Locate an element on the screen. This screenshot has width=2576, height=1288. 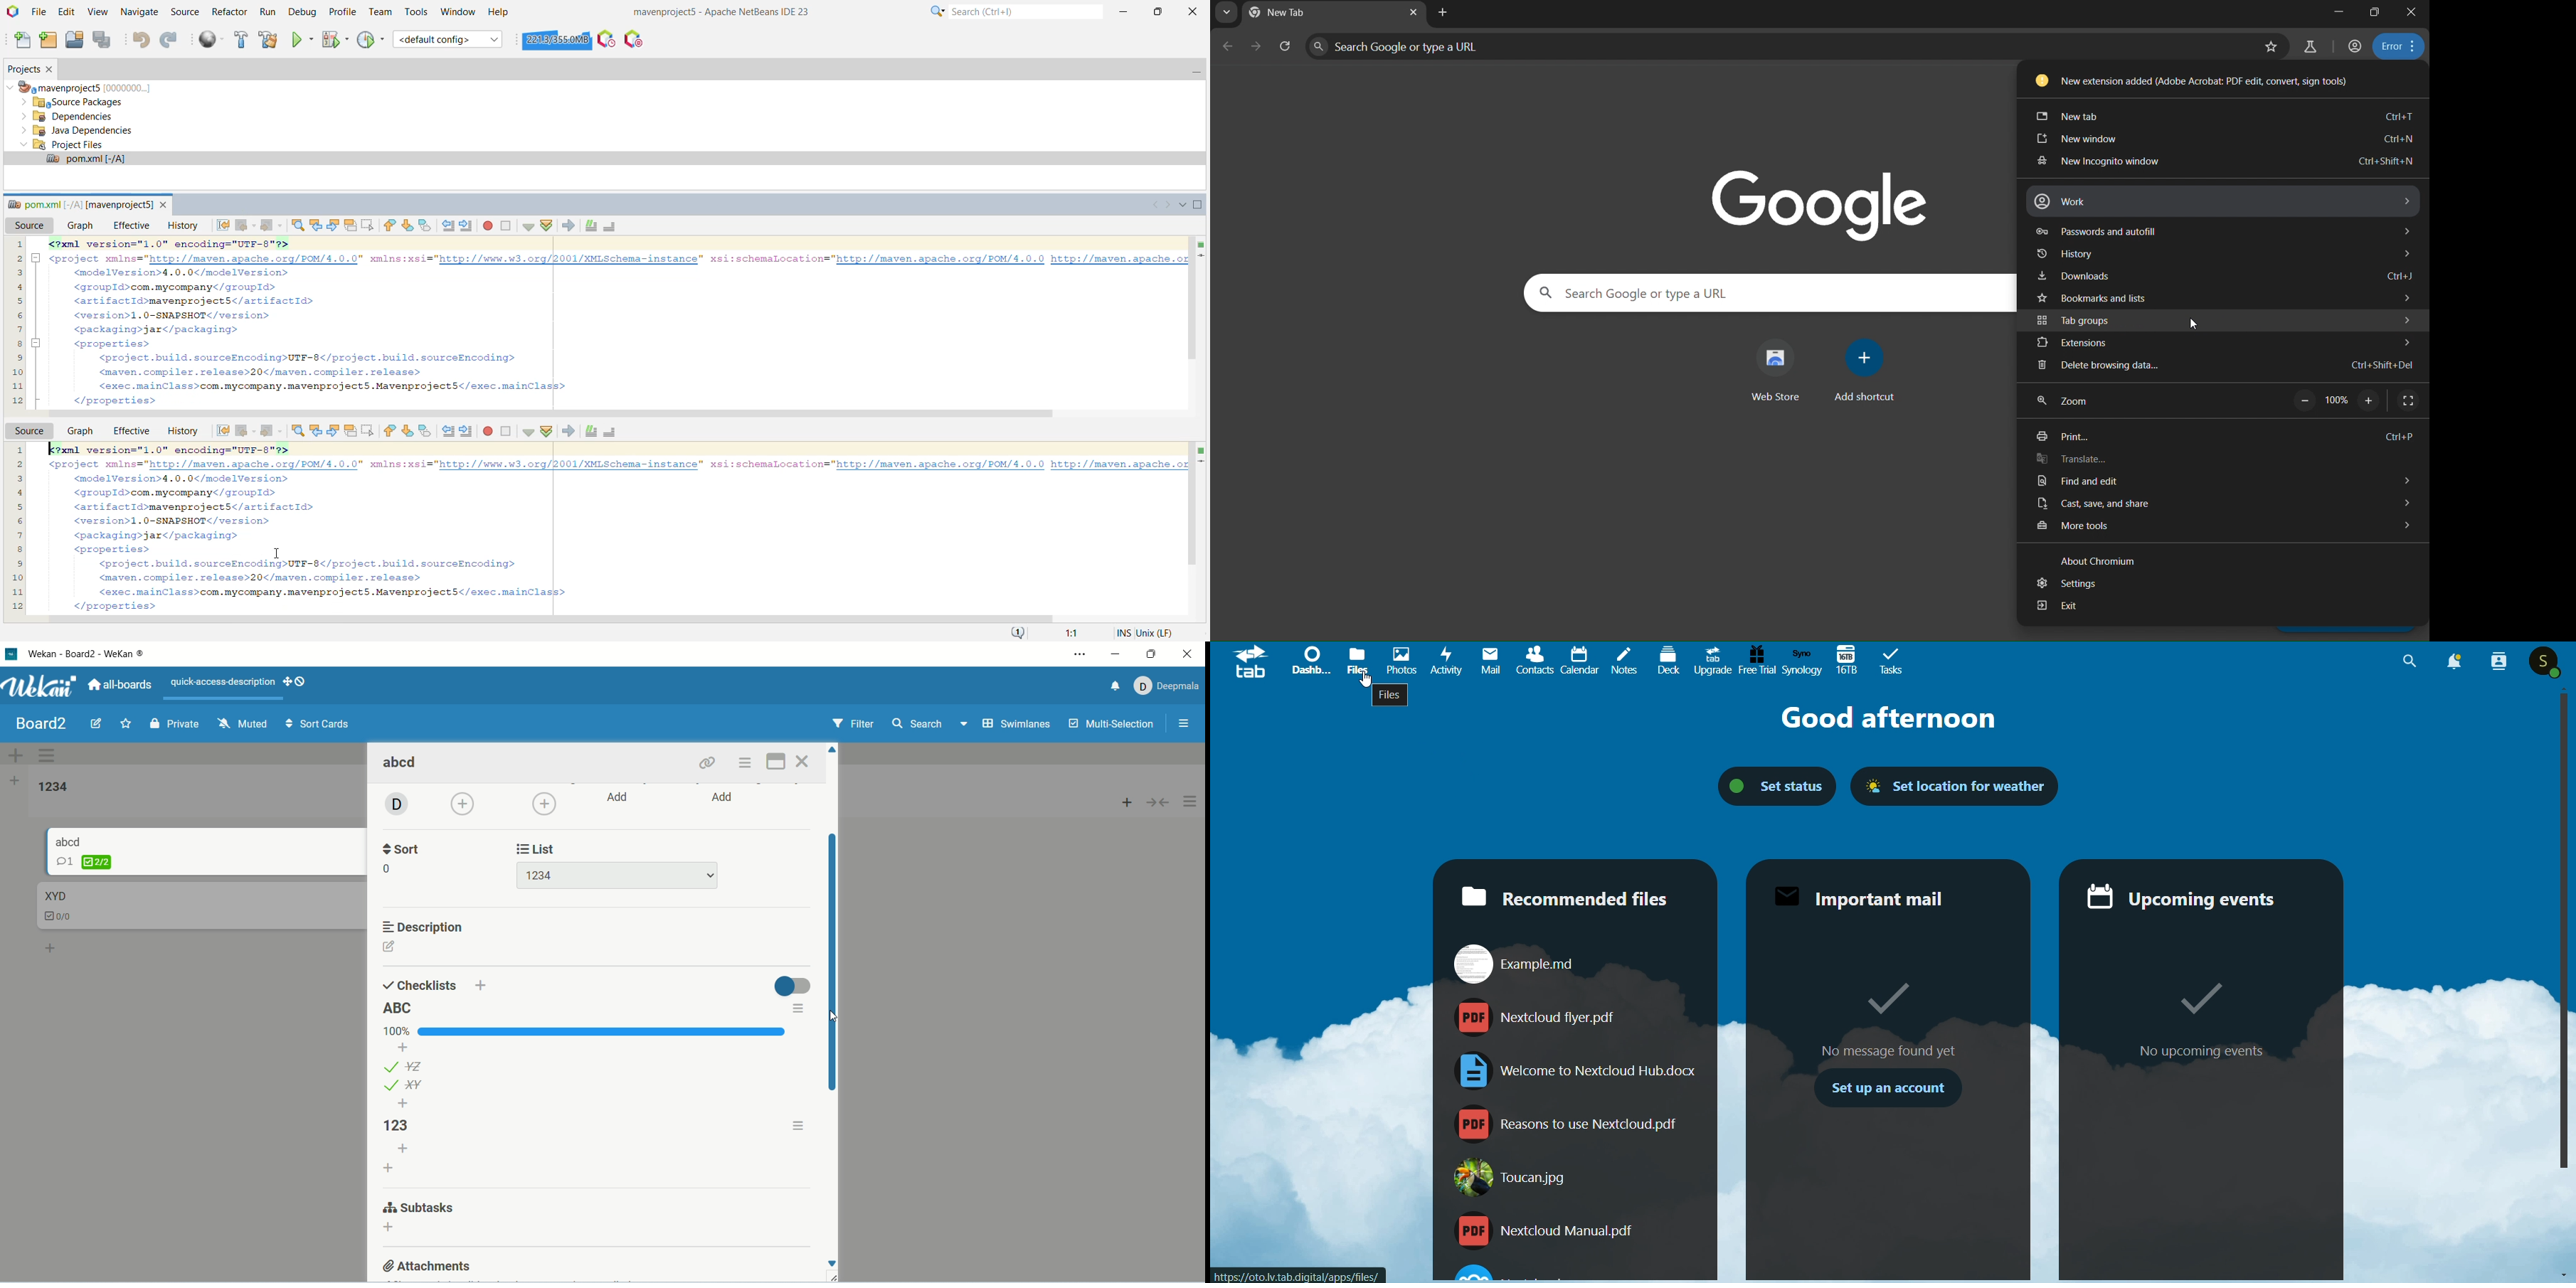
Set Project Configuration is located at coordinates (448, 39).